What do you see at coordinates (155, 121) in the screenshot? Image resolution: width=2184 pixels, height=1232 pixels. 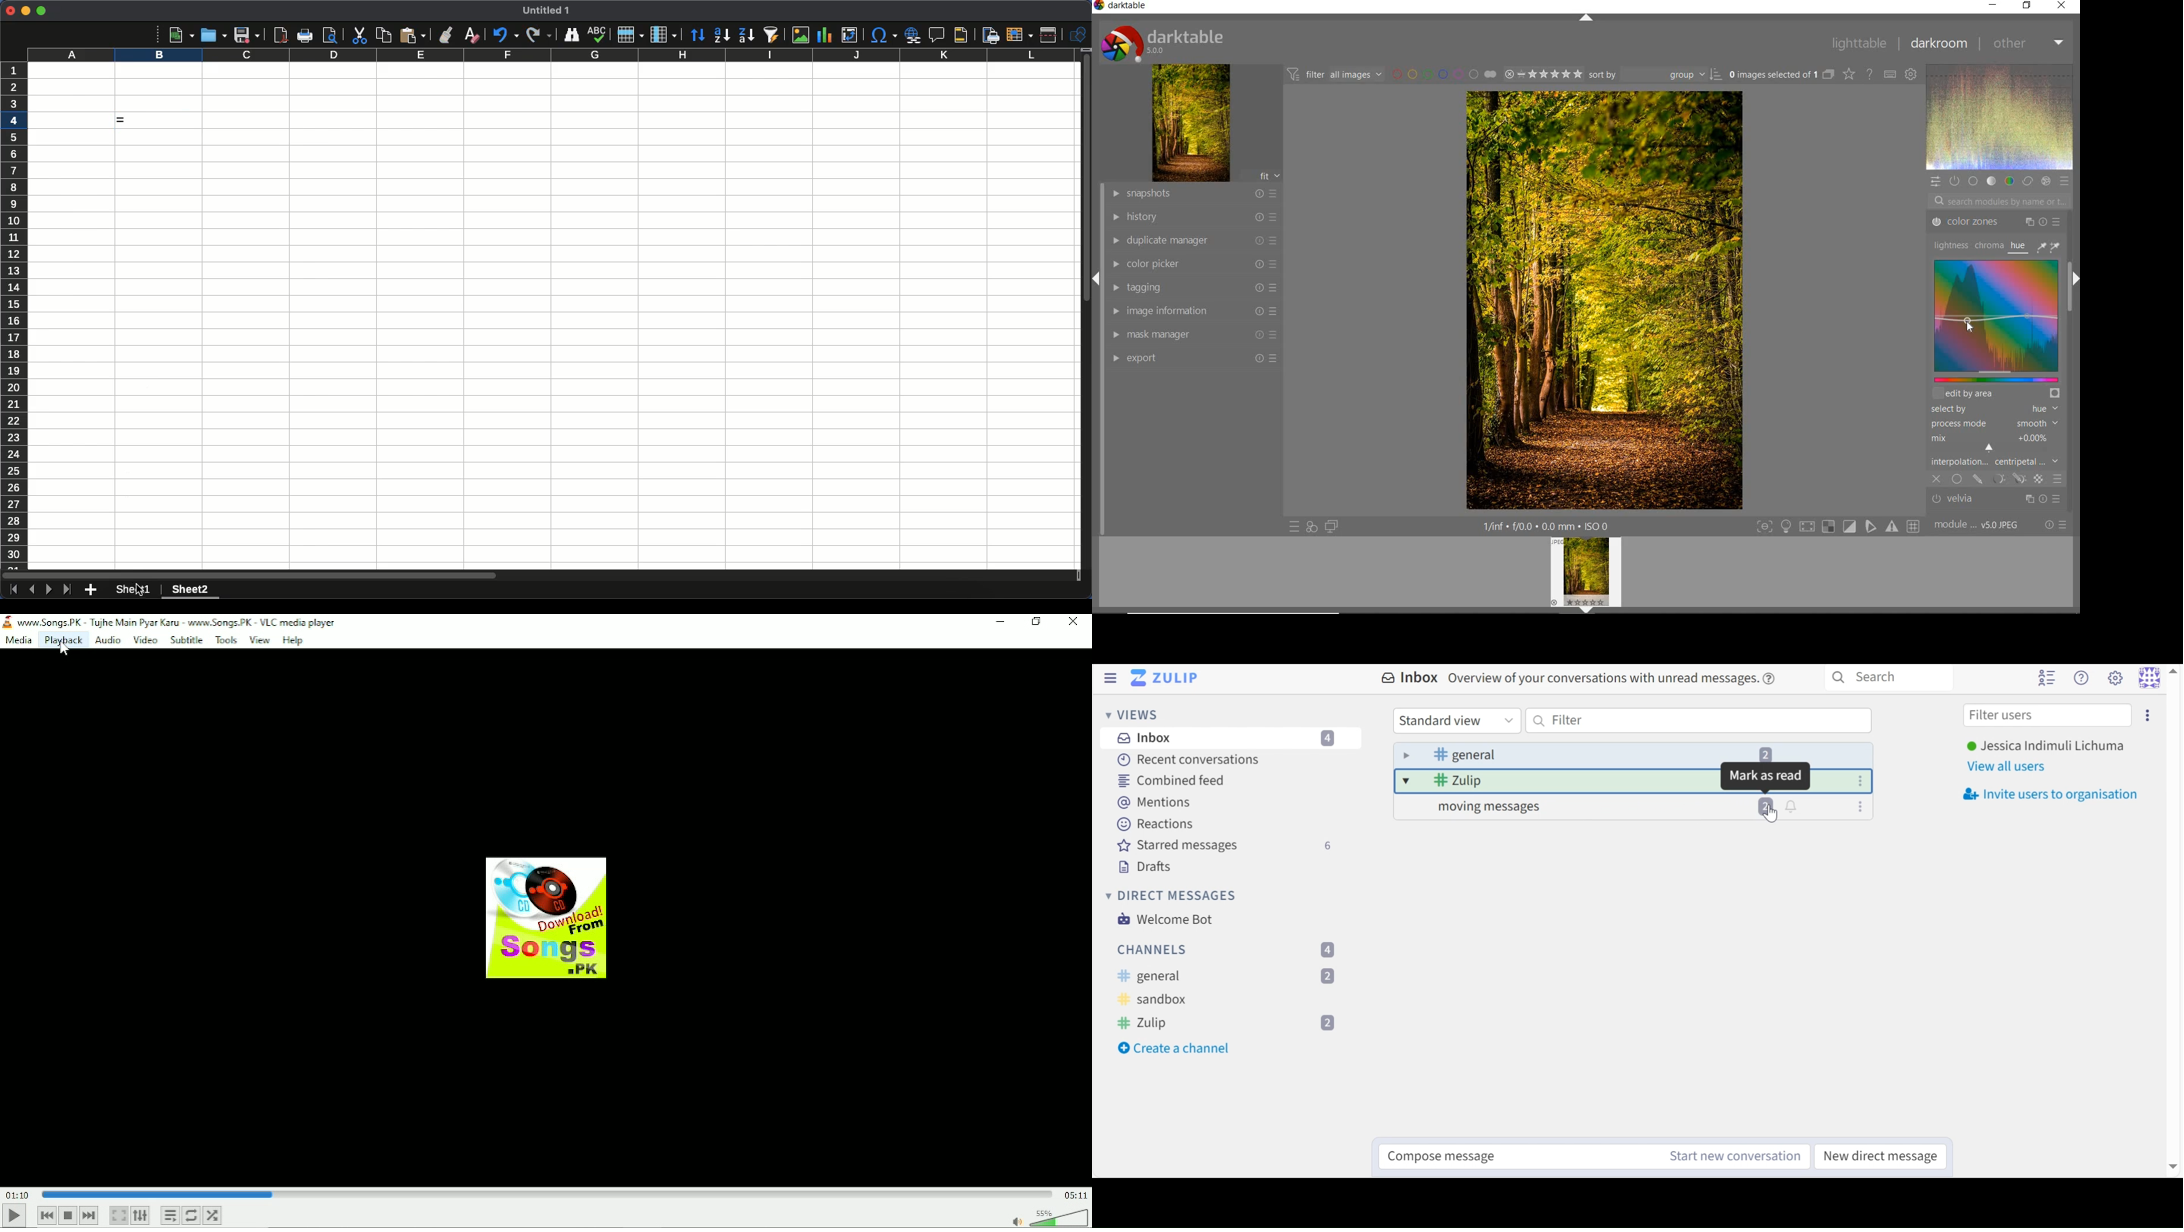 I see `=` at bounding box center [155, 121].